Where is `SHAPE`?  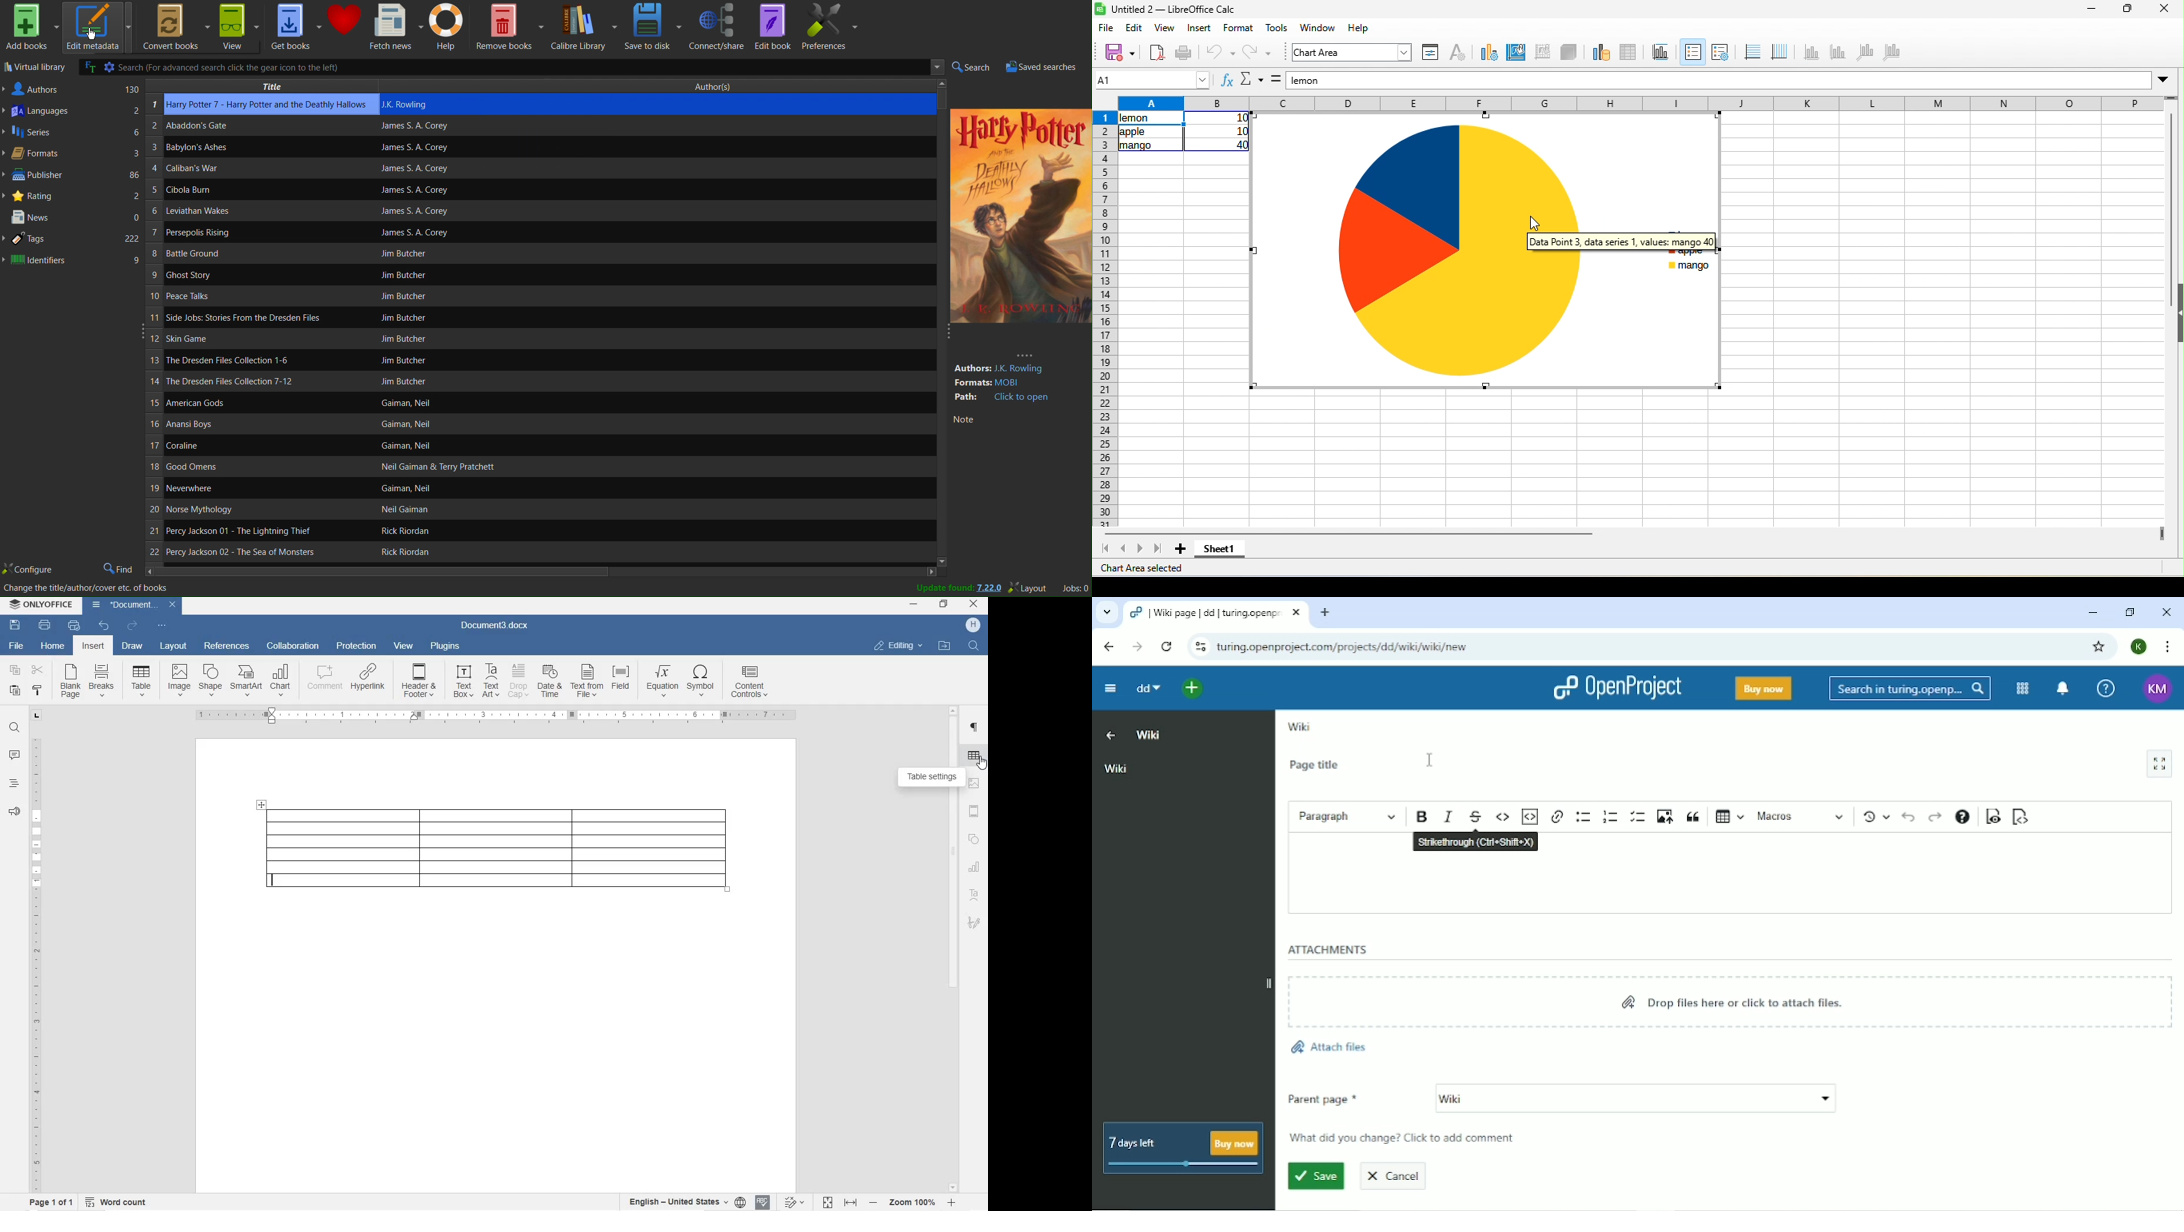
SHAPE is located at coordinates (211, 681).